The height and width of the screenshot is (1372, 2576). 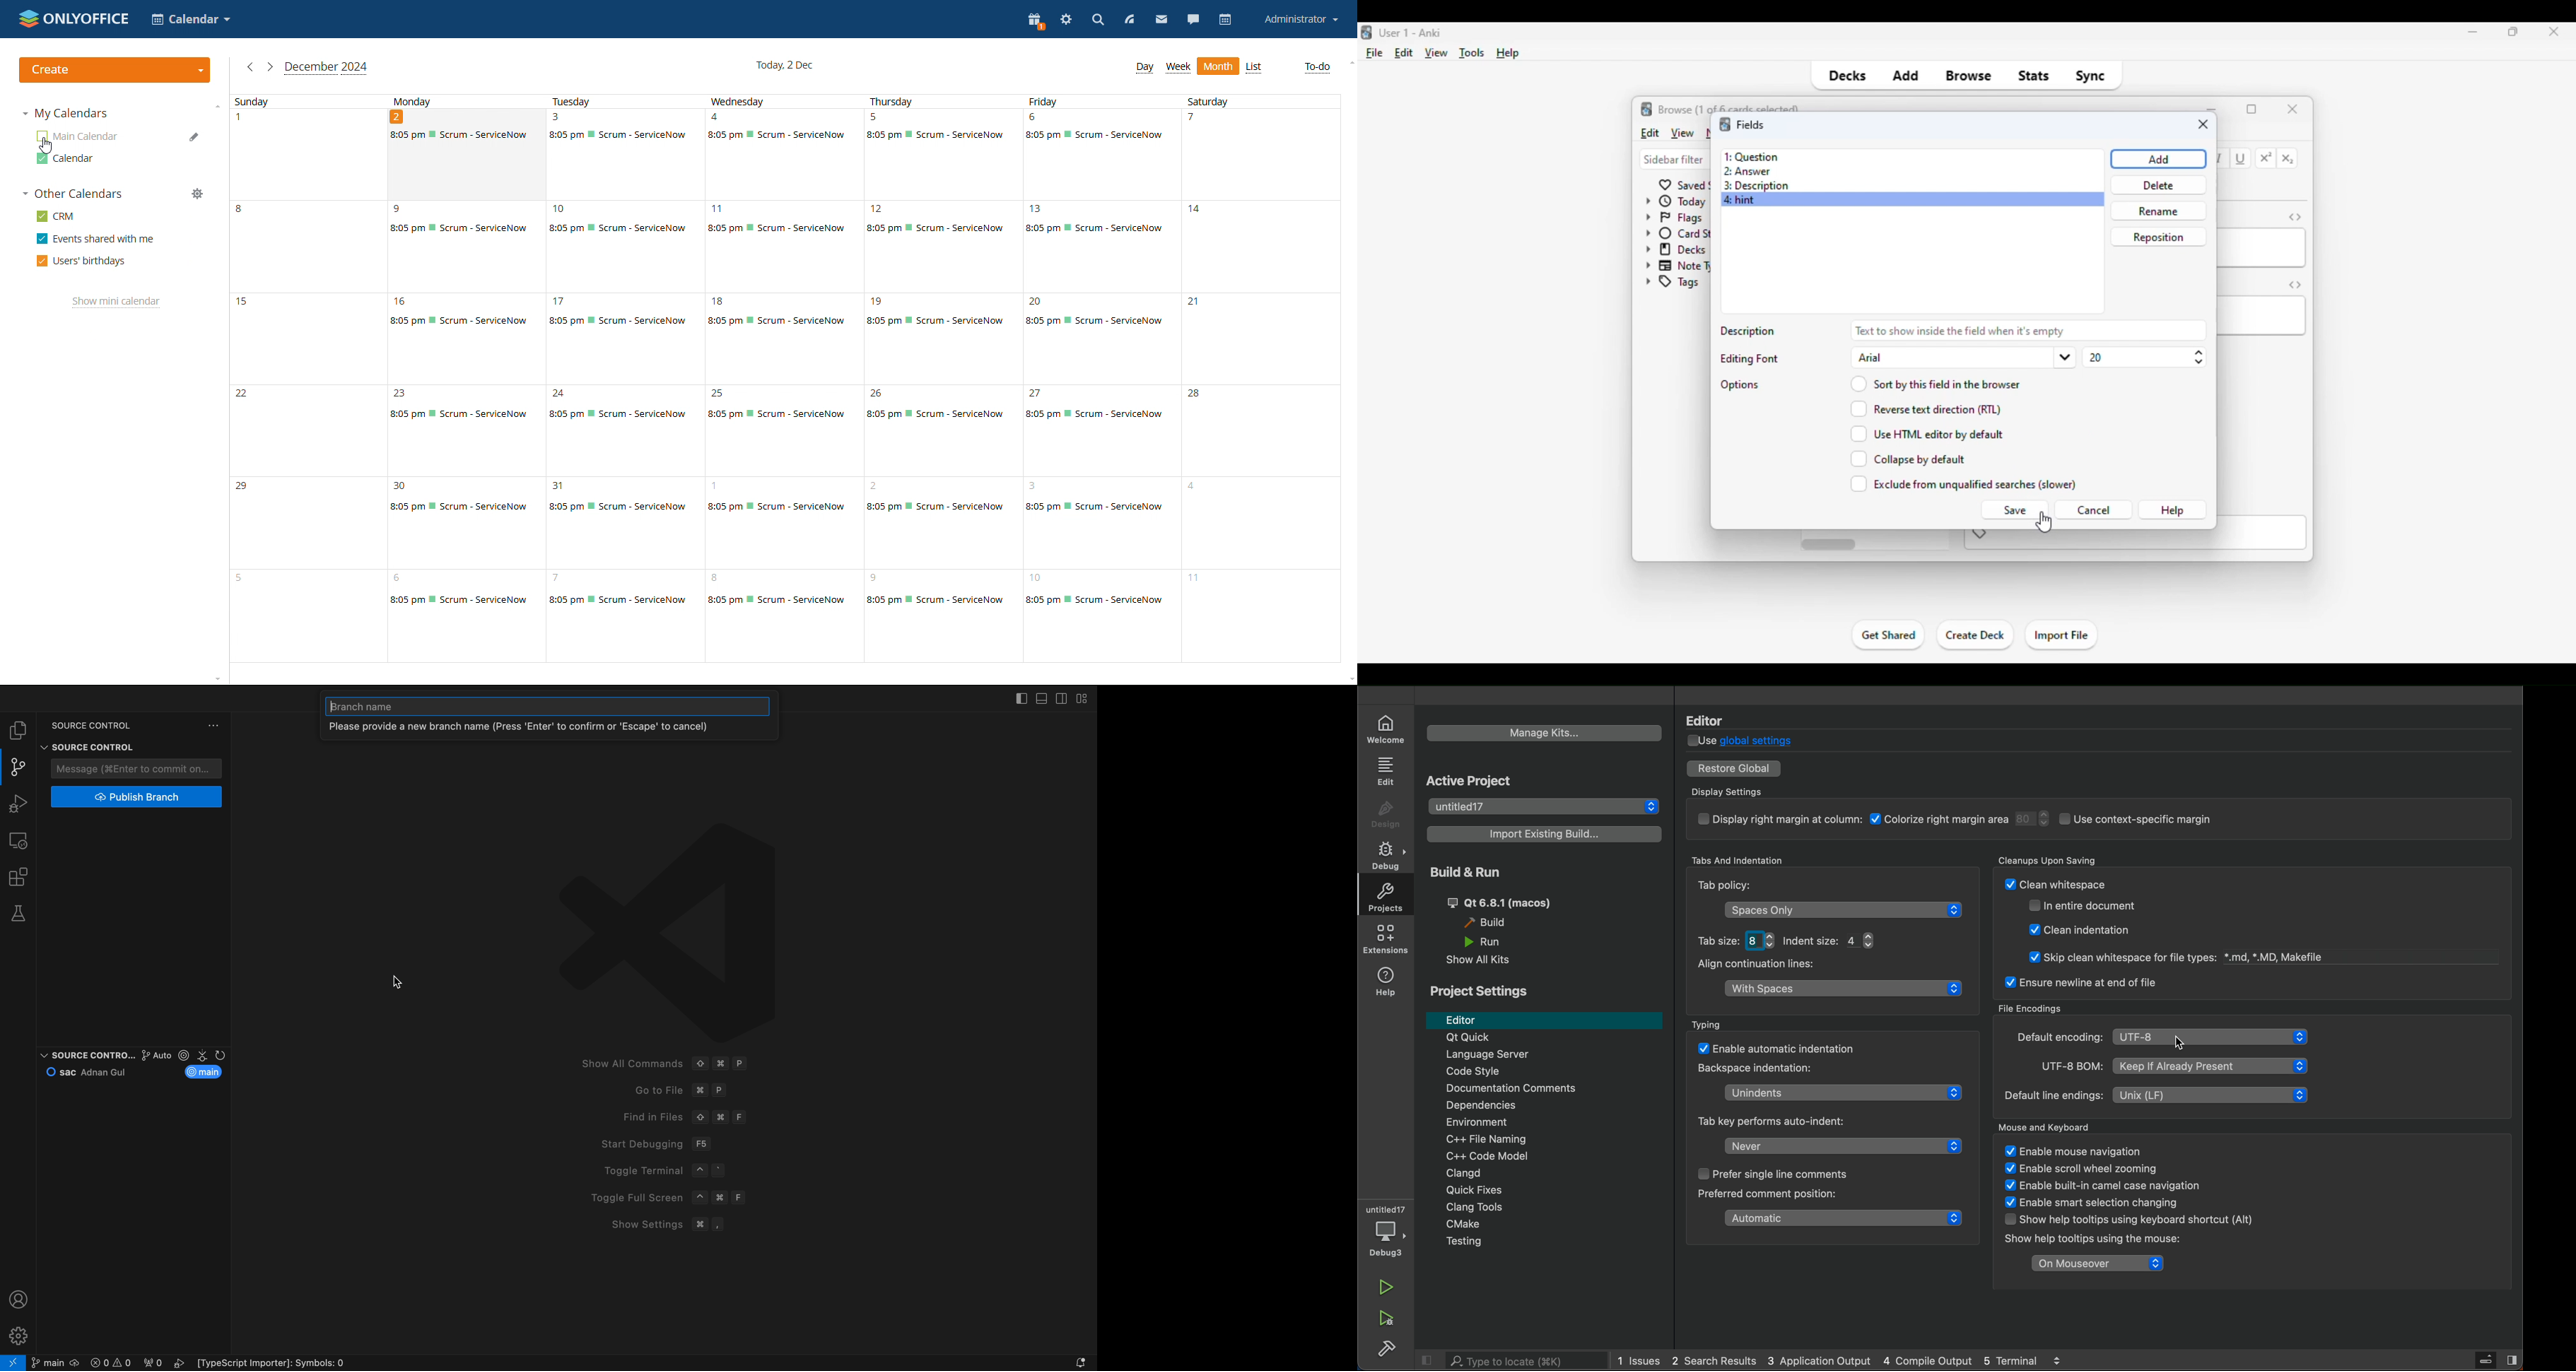 What do you see at coordinates (1178, 68) in the screenshot?
I see `week view` at bounding box center [1178, 68].